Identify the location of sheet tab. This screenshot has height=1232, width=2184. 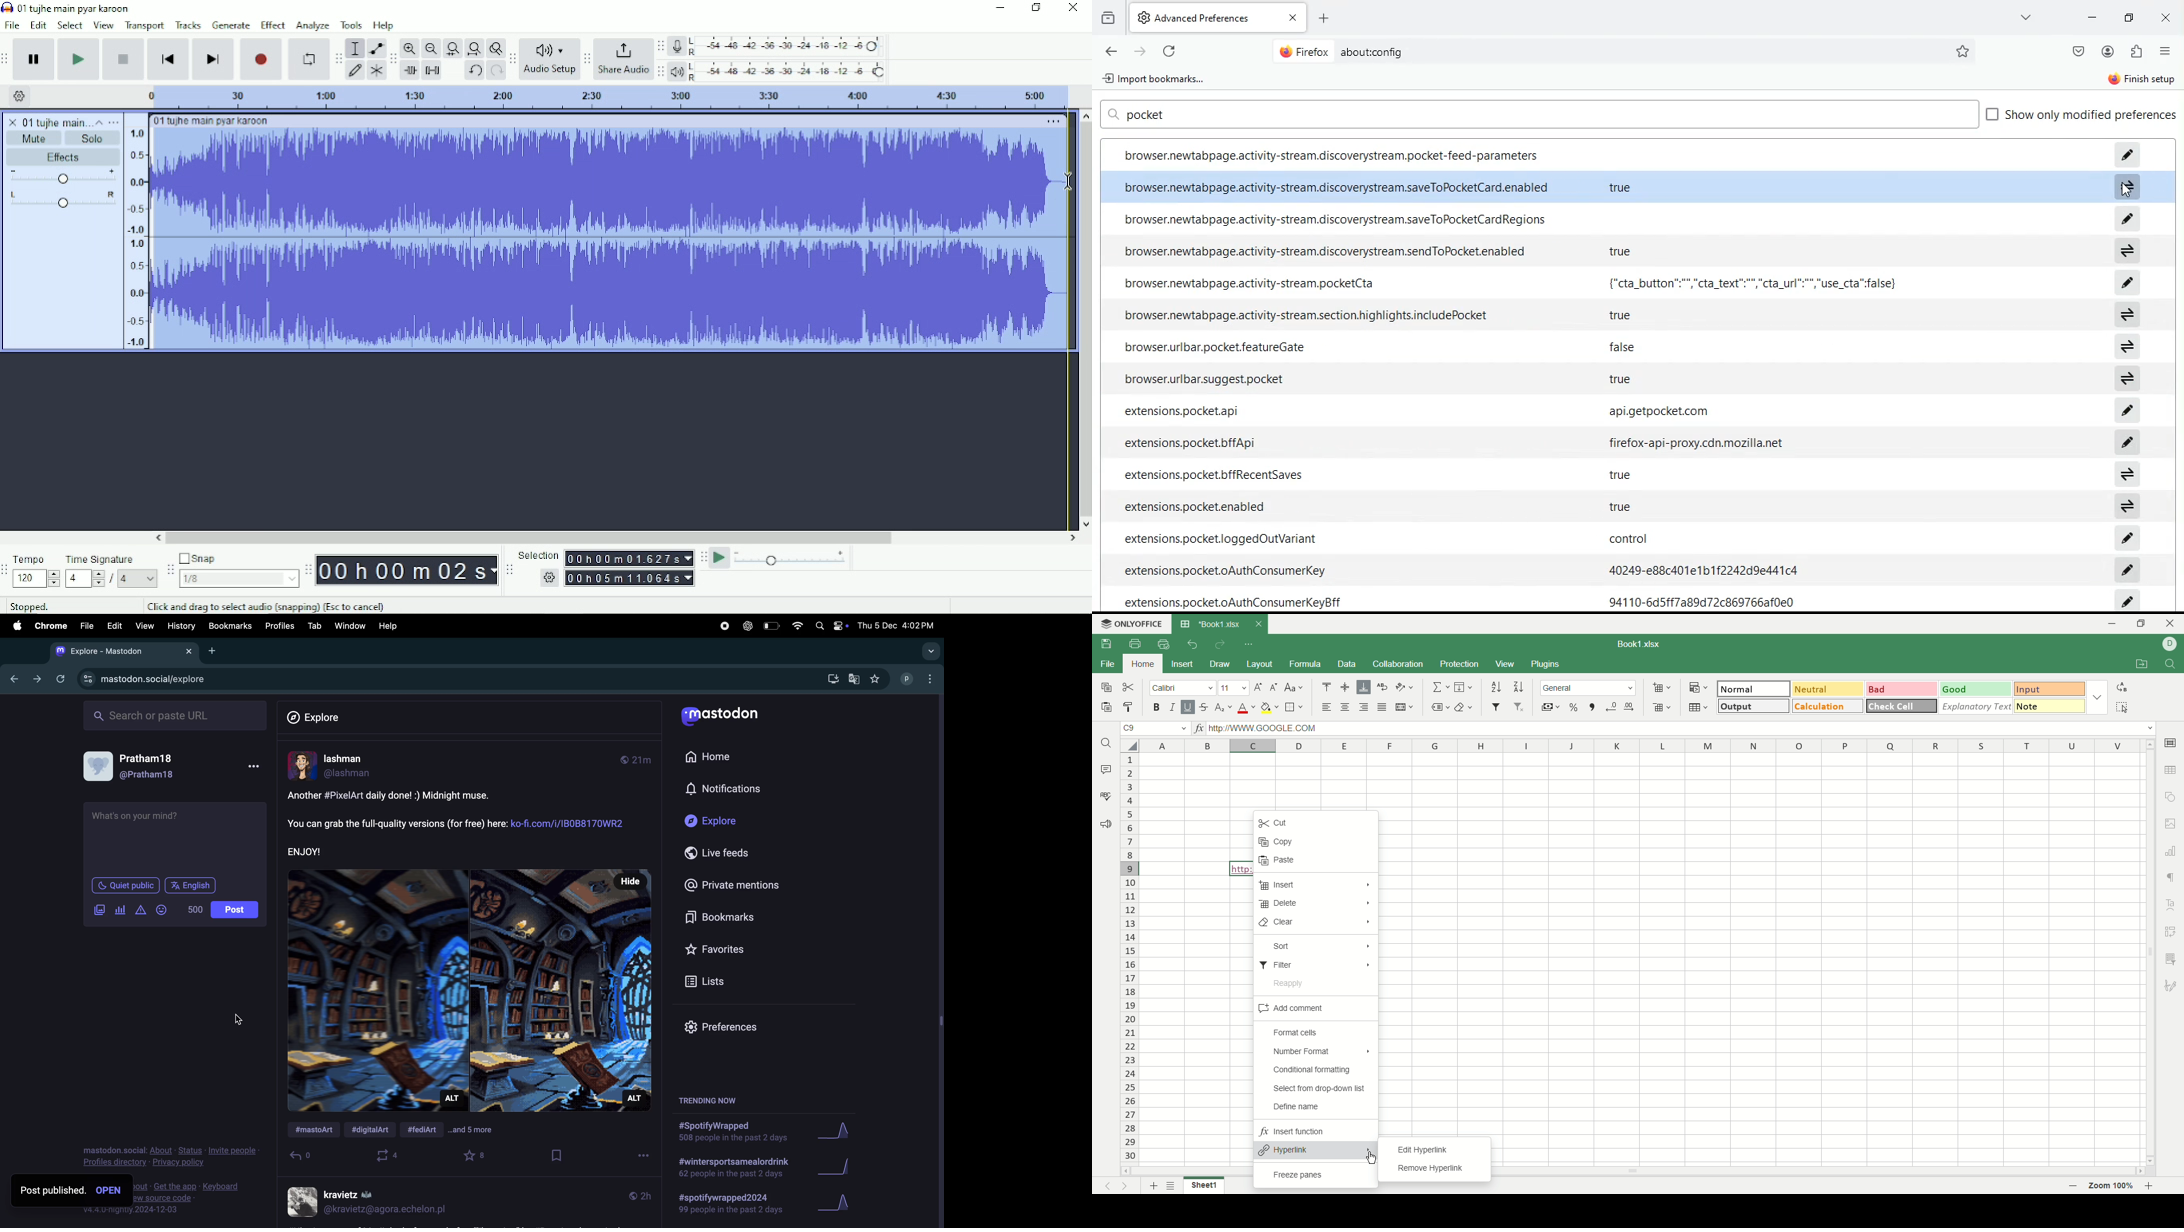
(1209, 624).